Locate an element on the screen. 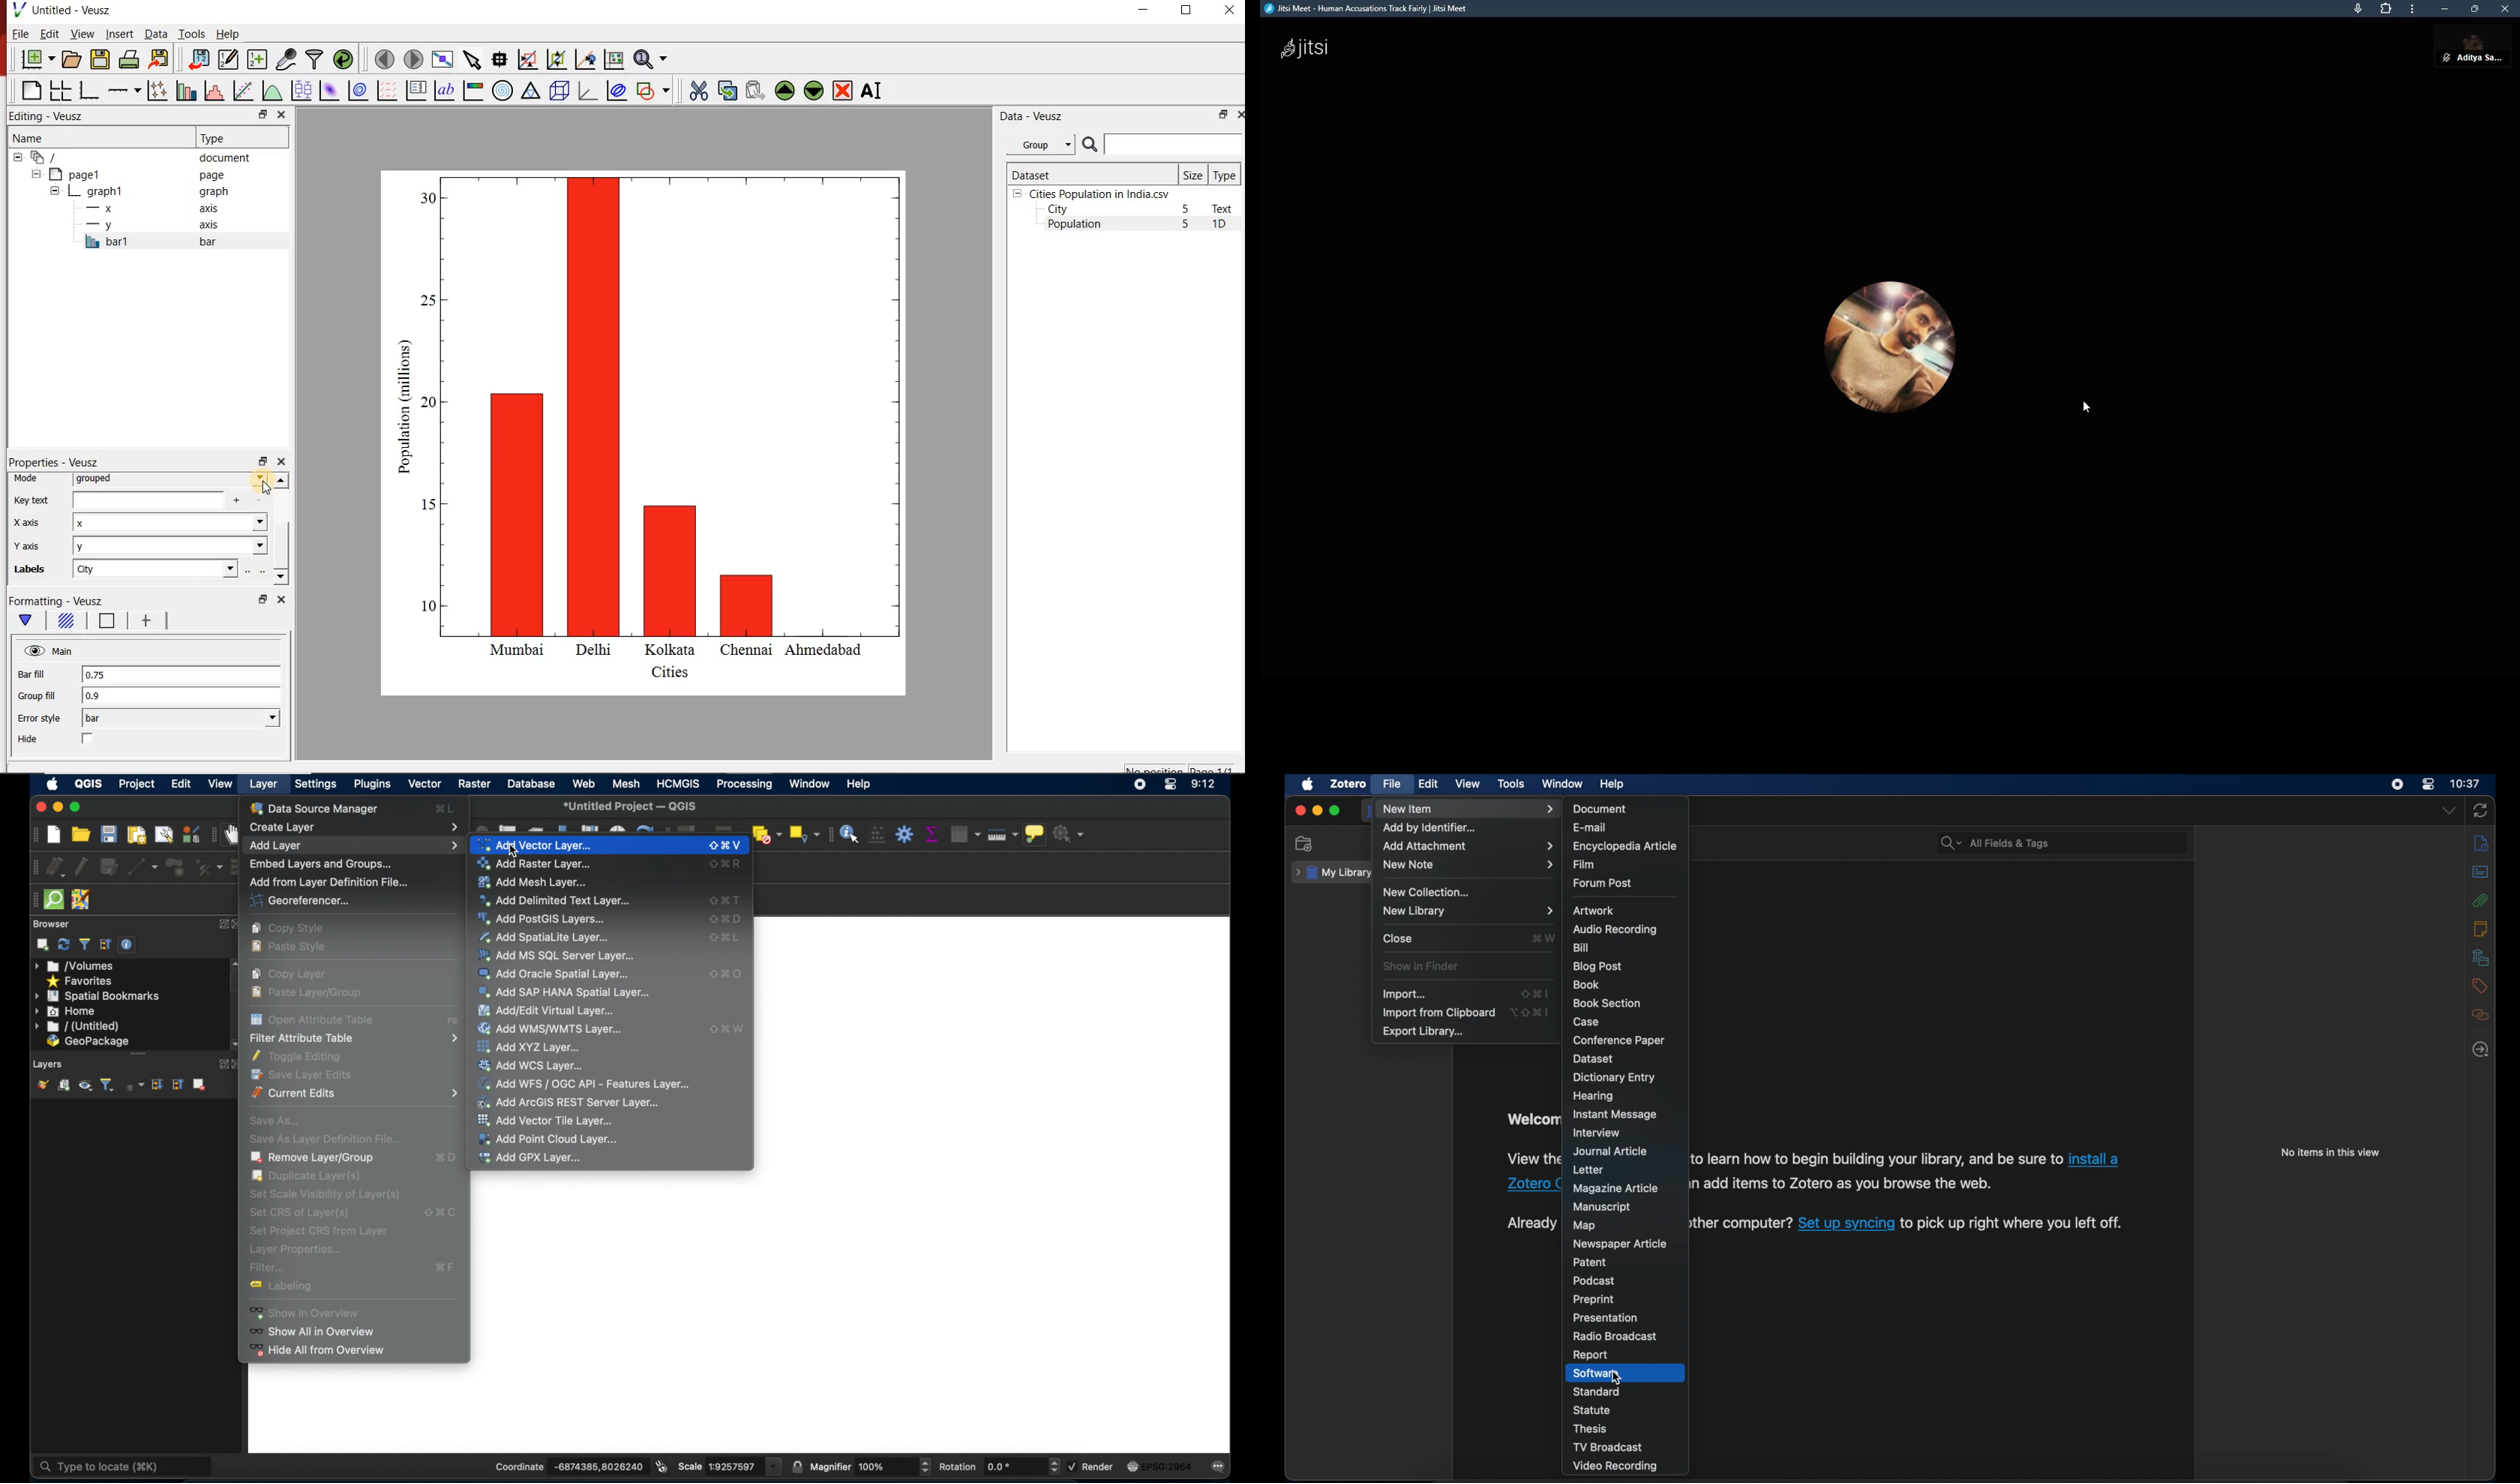 The image size is (2520, 1484). histogram of a dataset is located at coordinates (212, 90).